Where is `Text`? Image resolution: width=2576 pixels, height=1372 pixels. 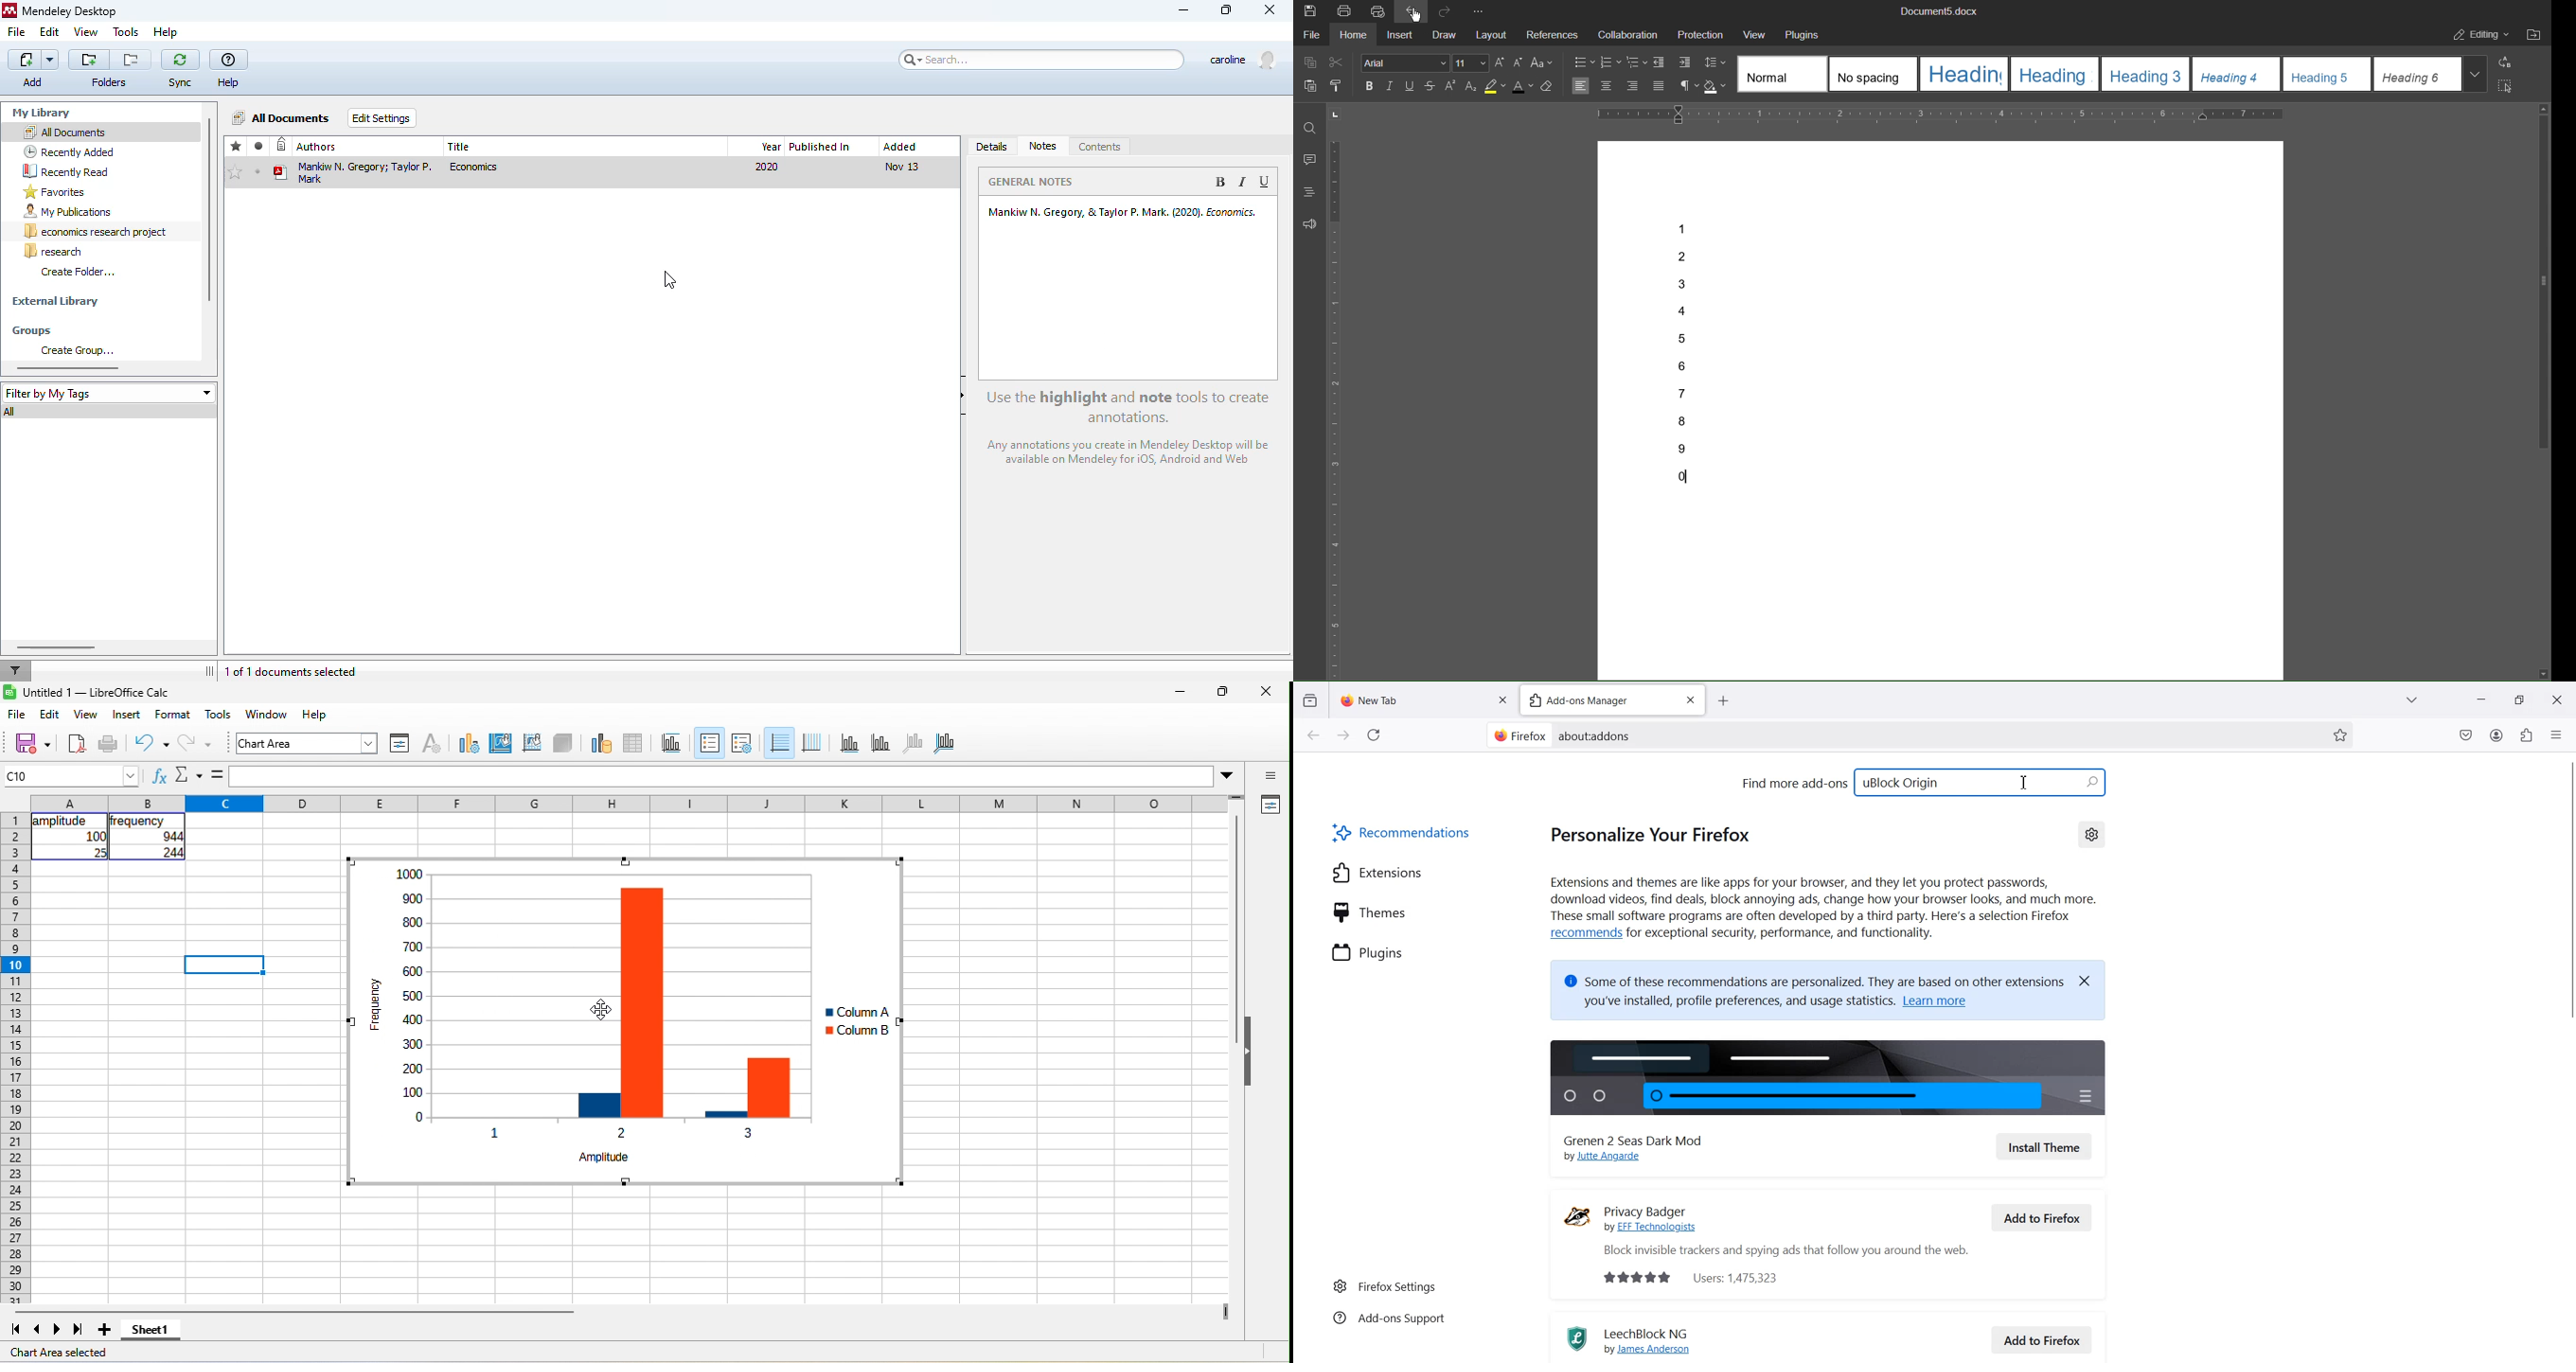 Text is located at coordinates (1596, 736).